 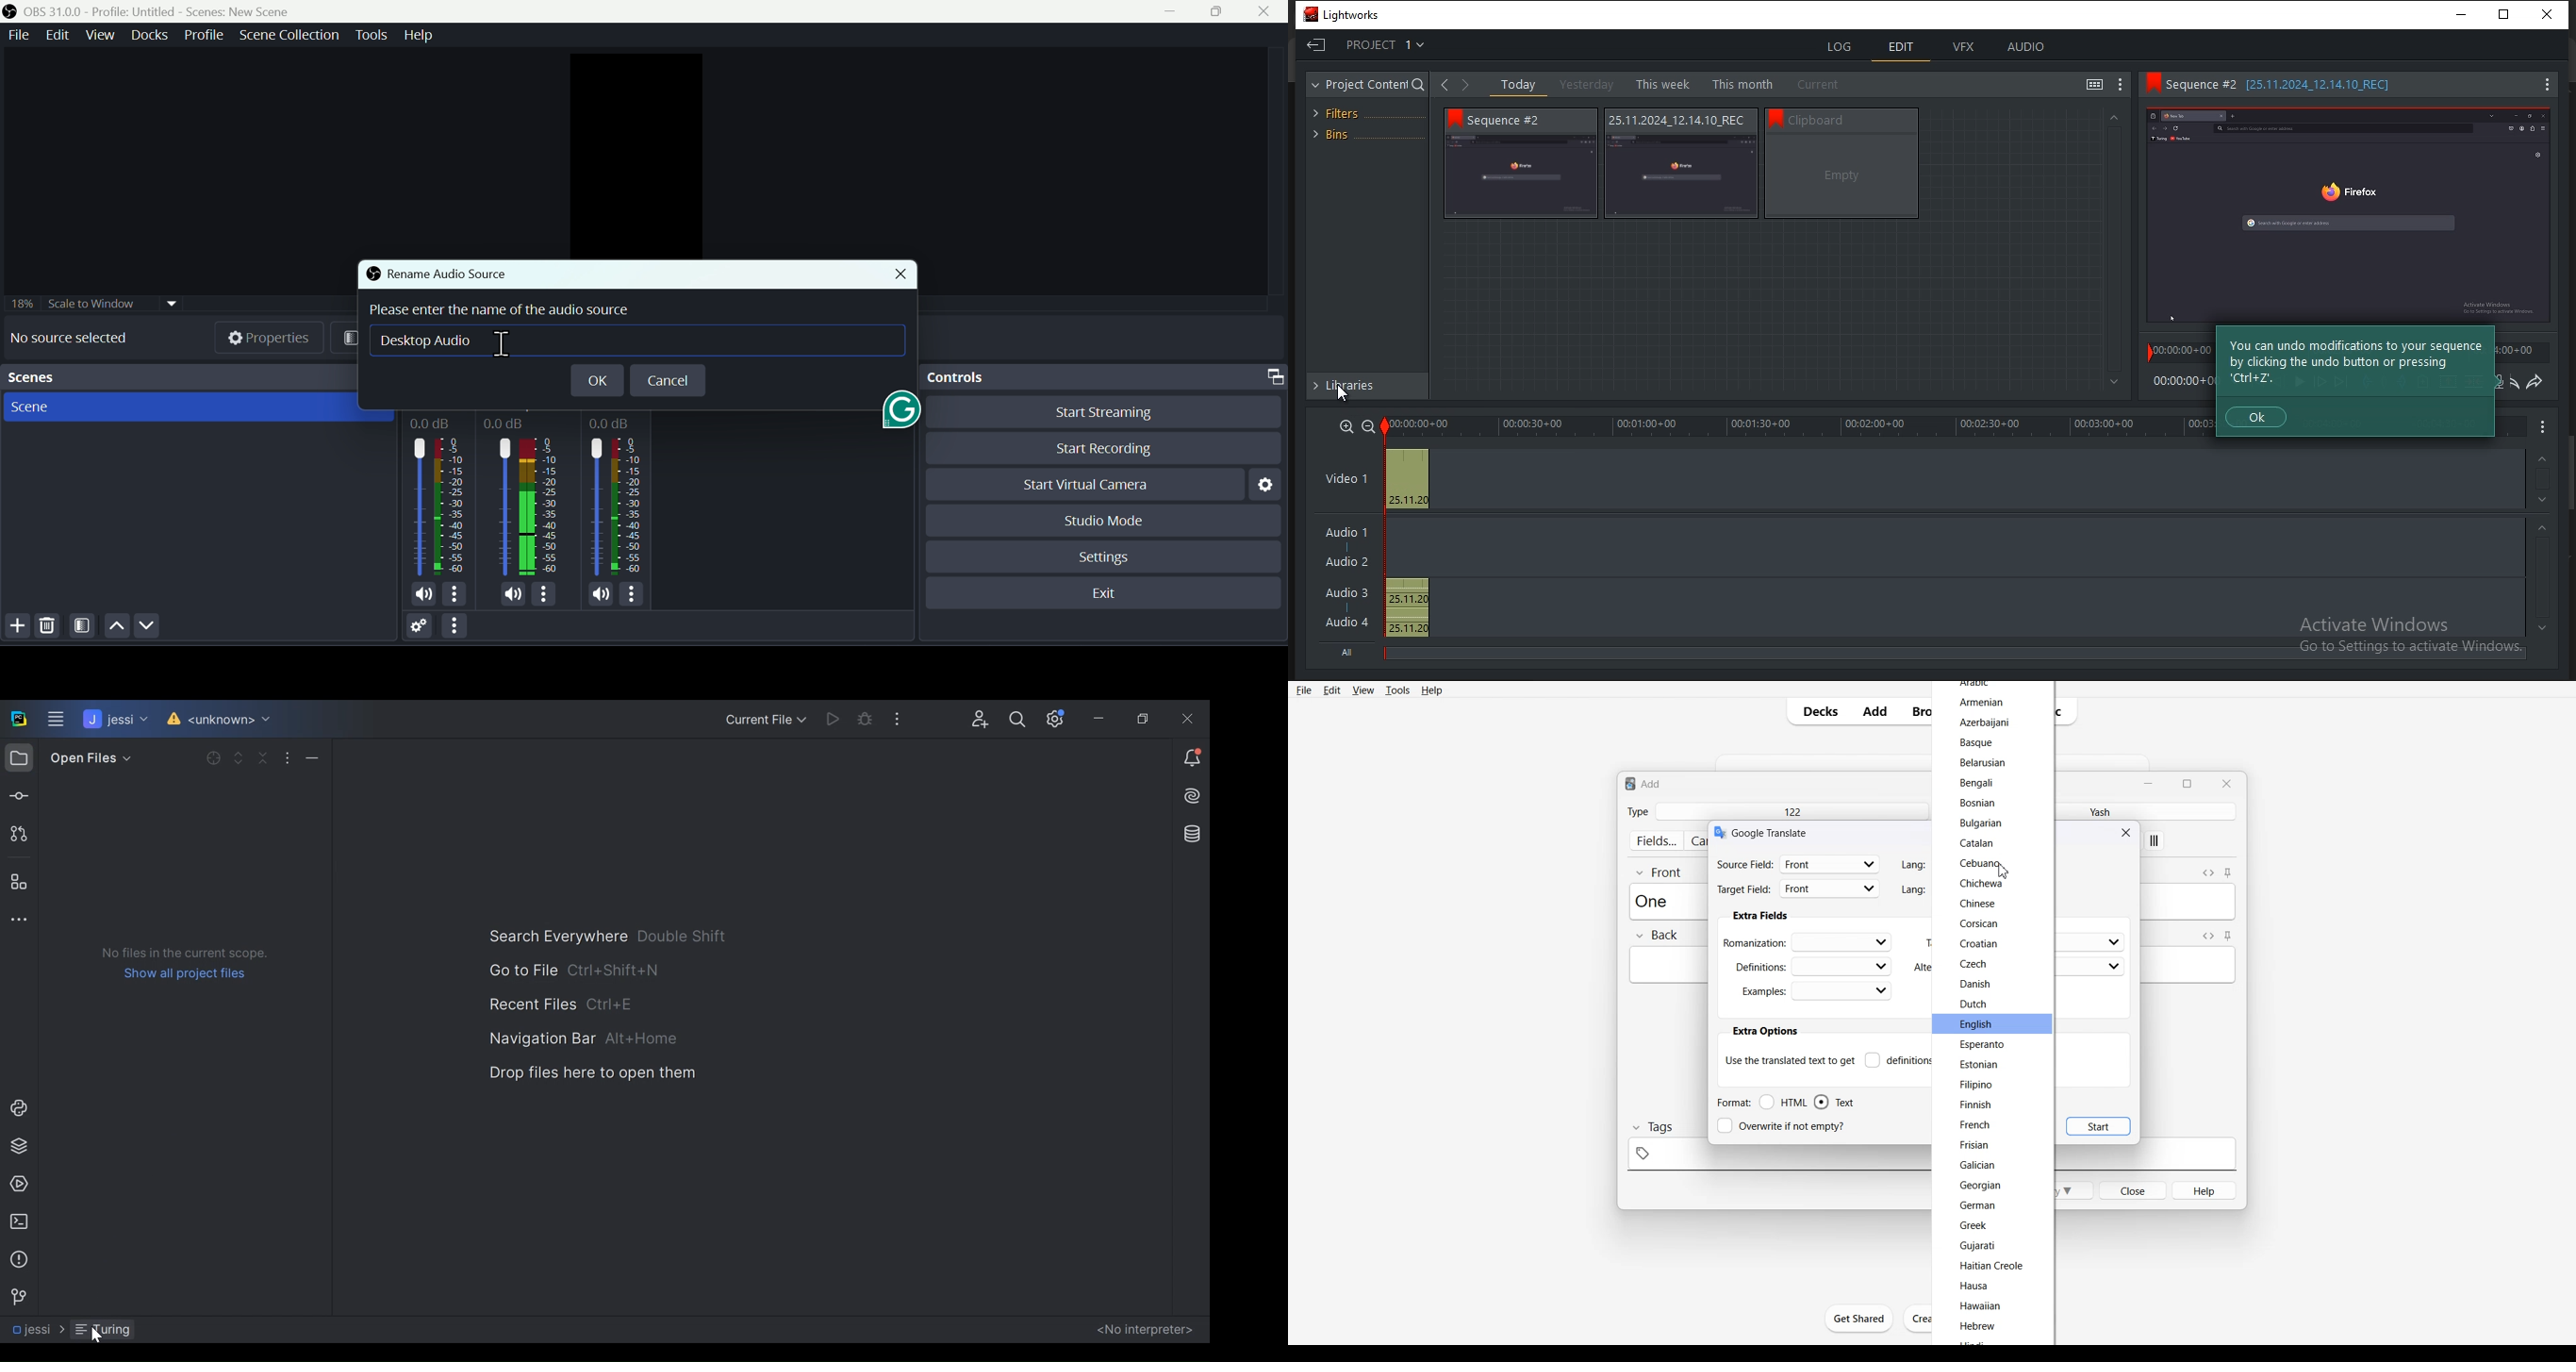 I want to click on More Tool Windows, so click(x=15, y=919).